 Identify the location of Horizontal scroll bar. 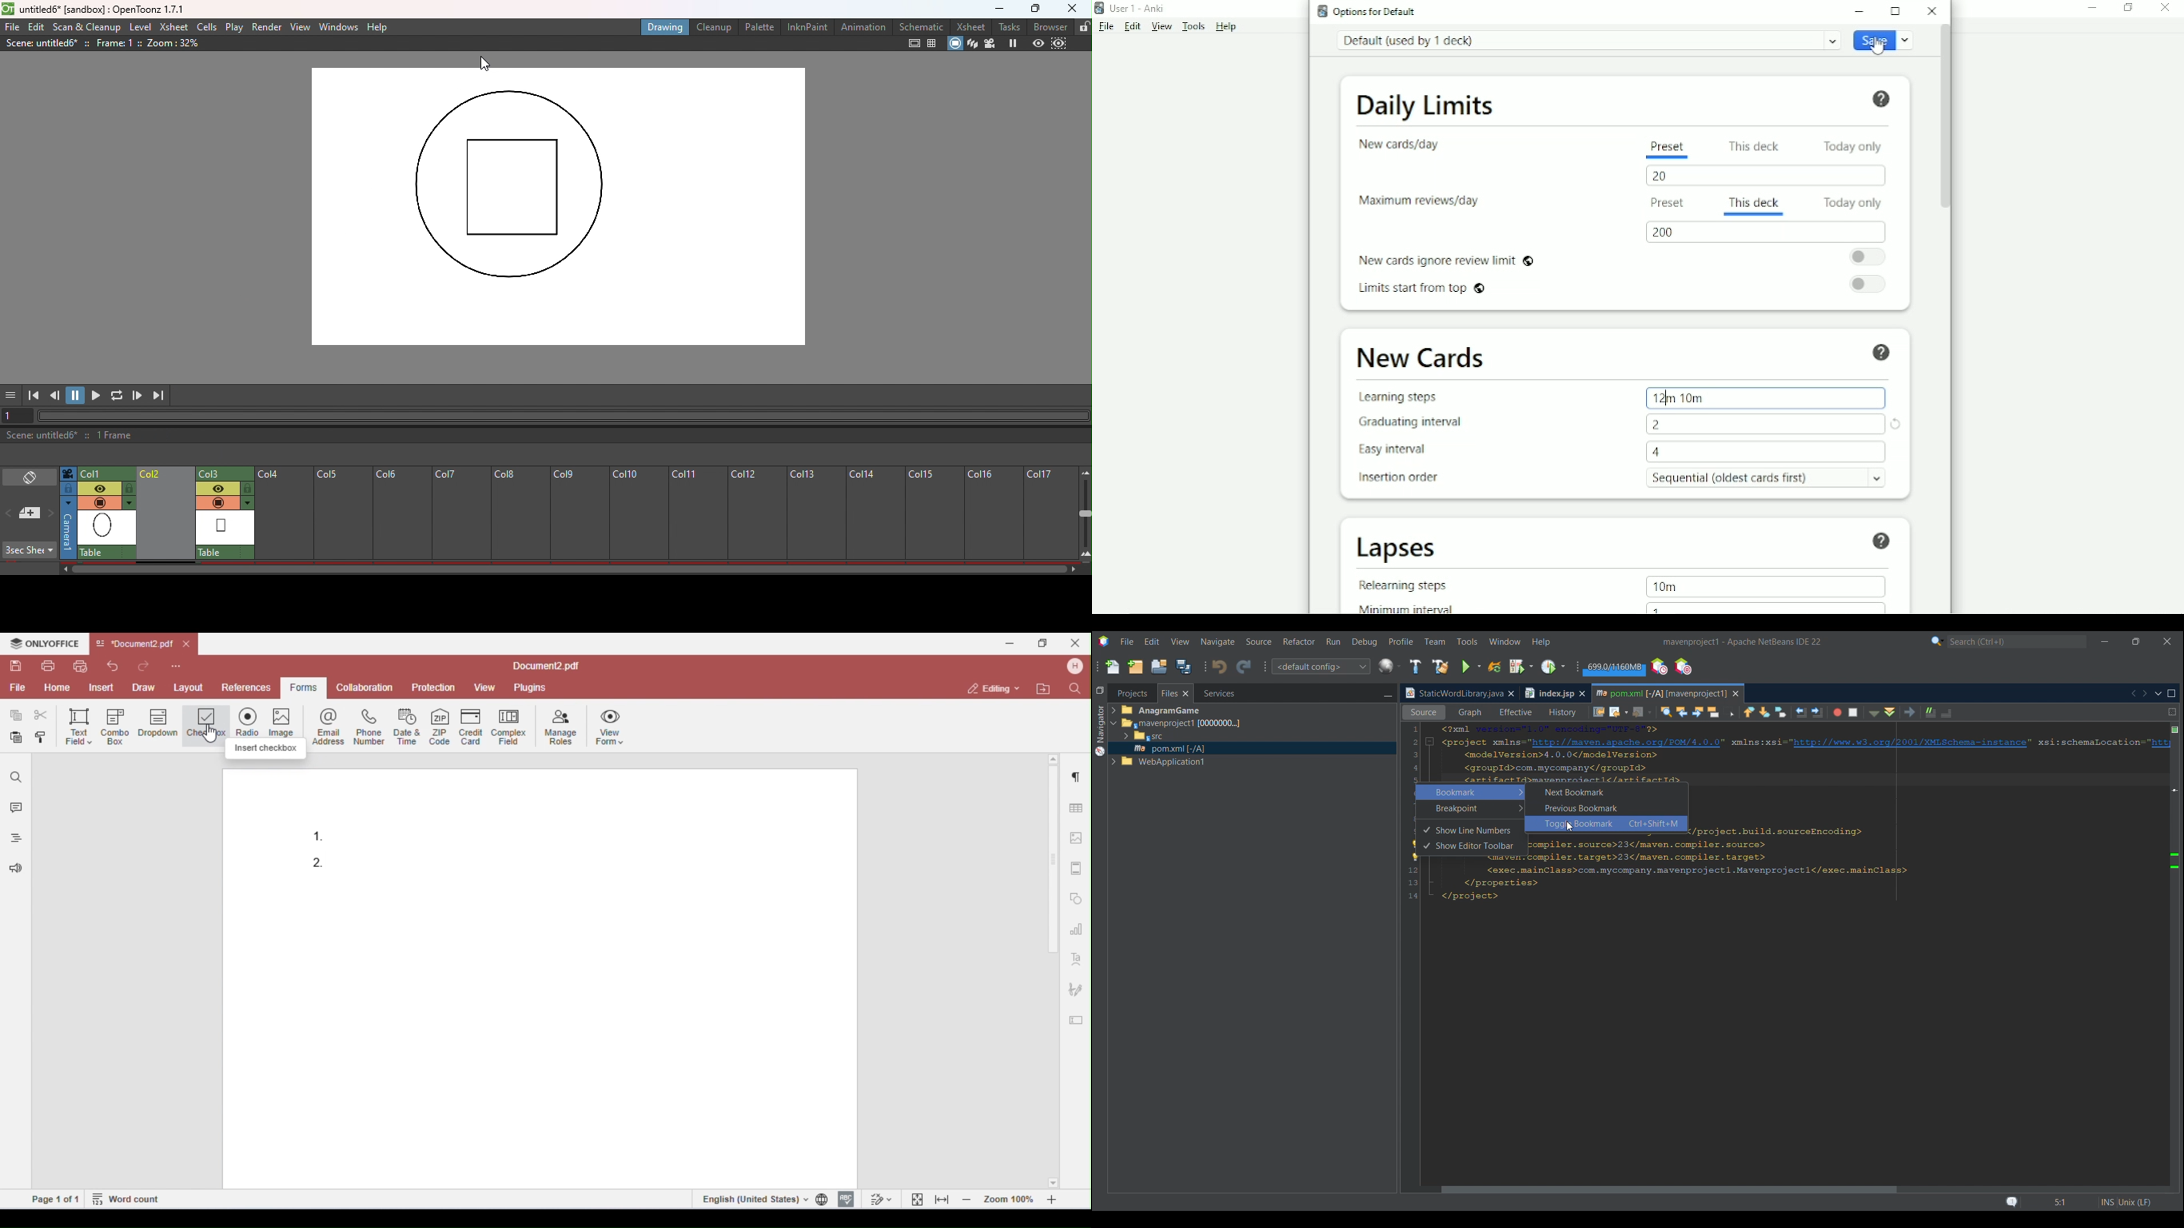
(563, 568).